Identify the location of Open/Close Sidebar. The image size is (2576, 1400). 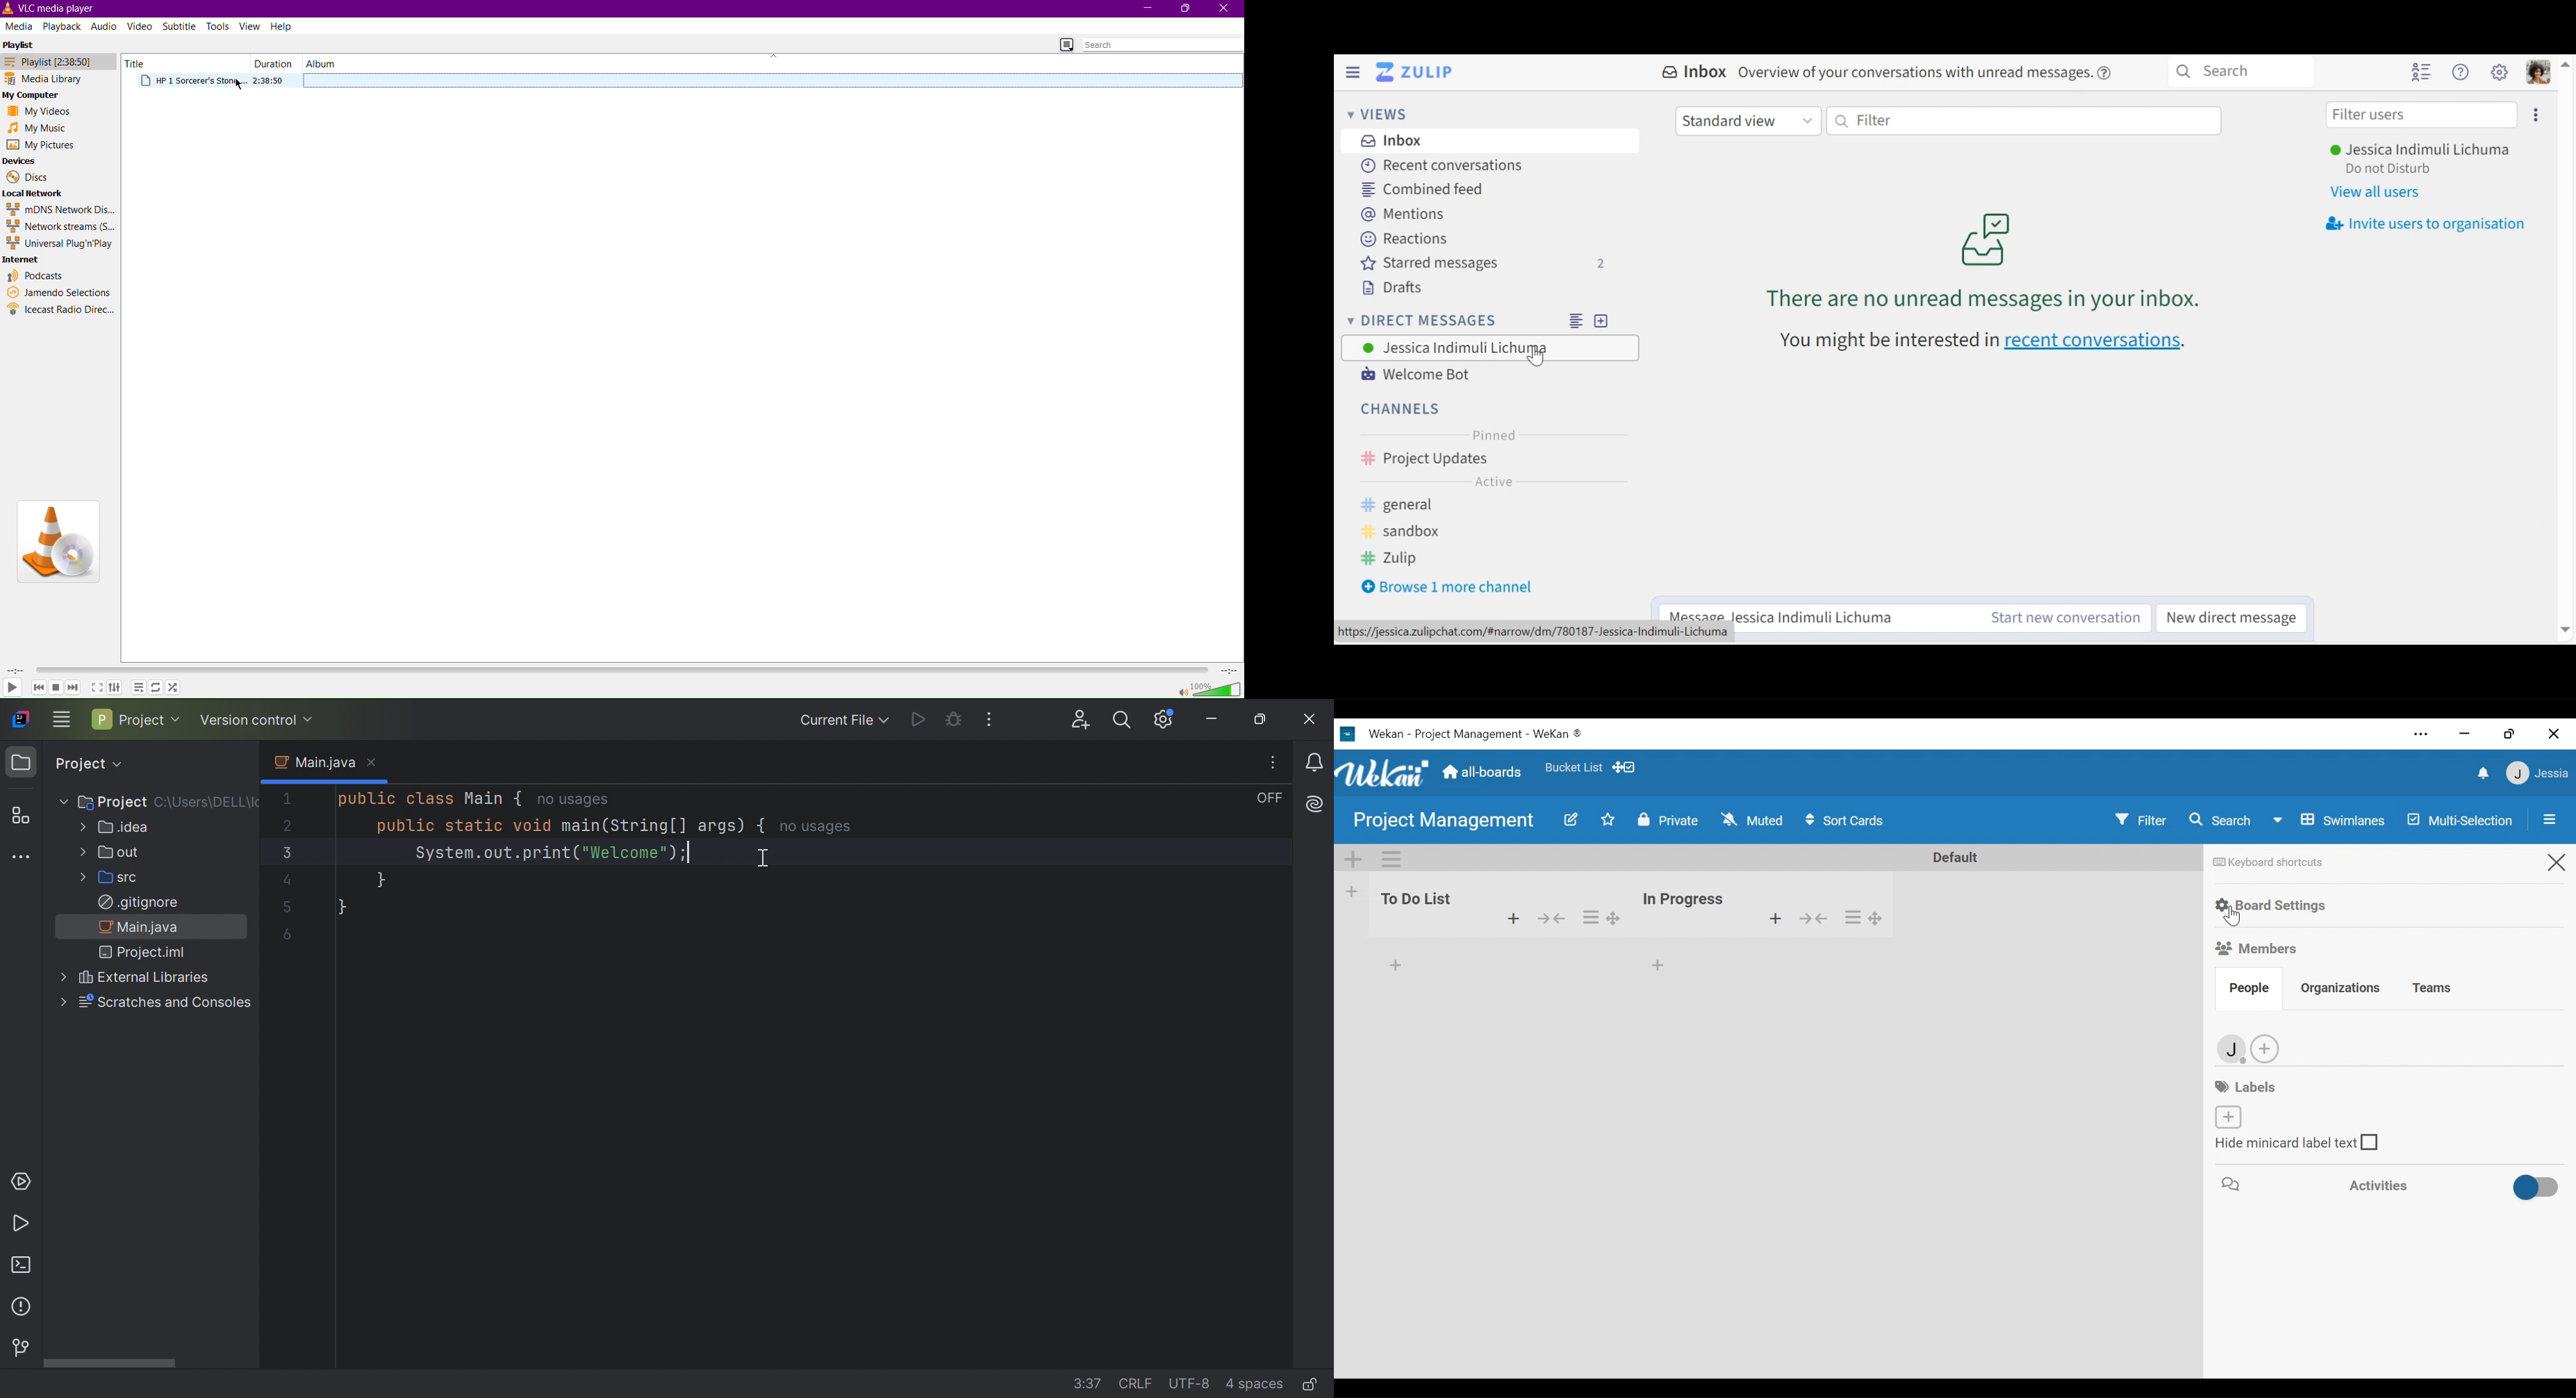
(2546, 819).